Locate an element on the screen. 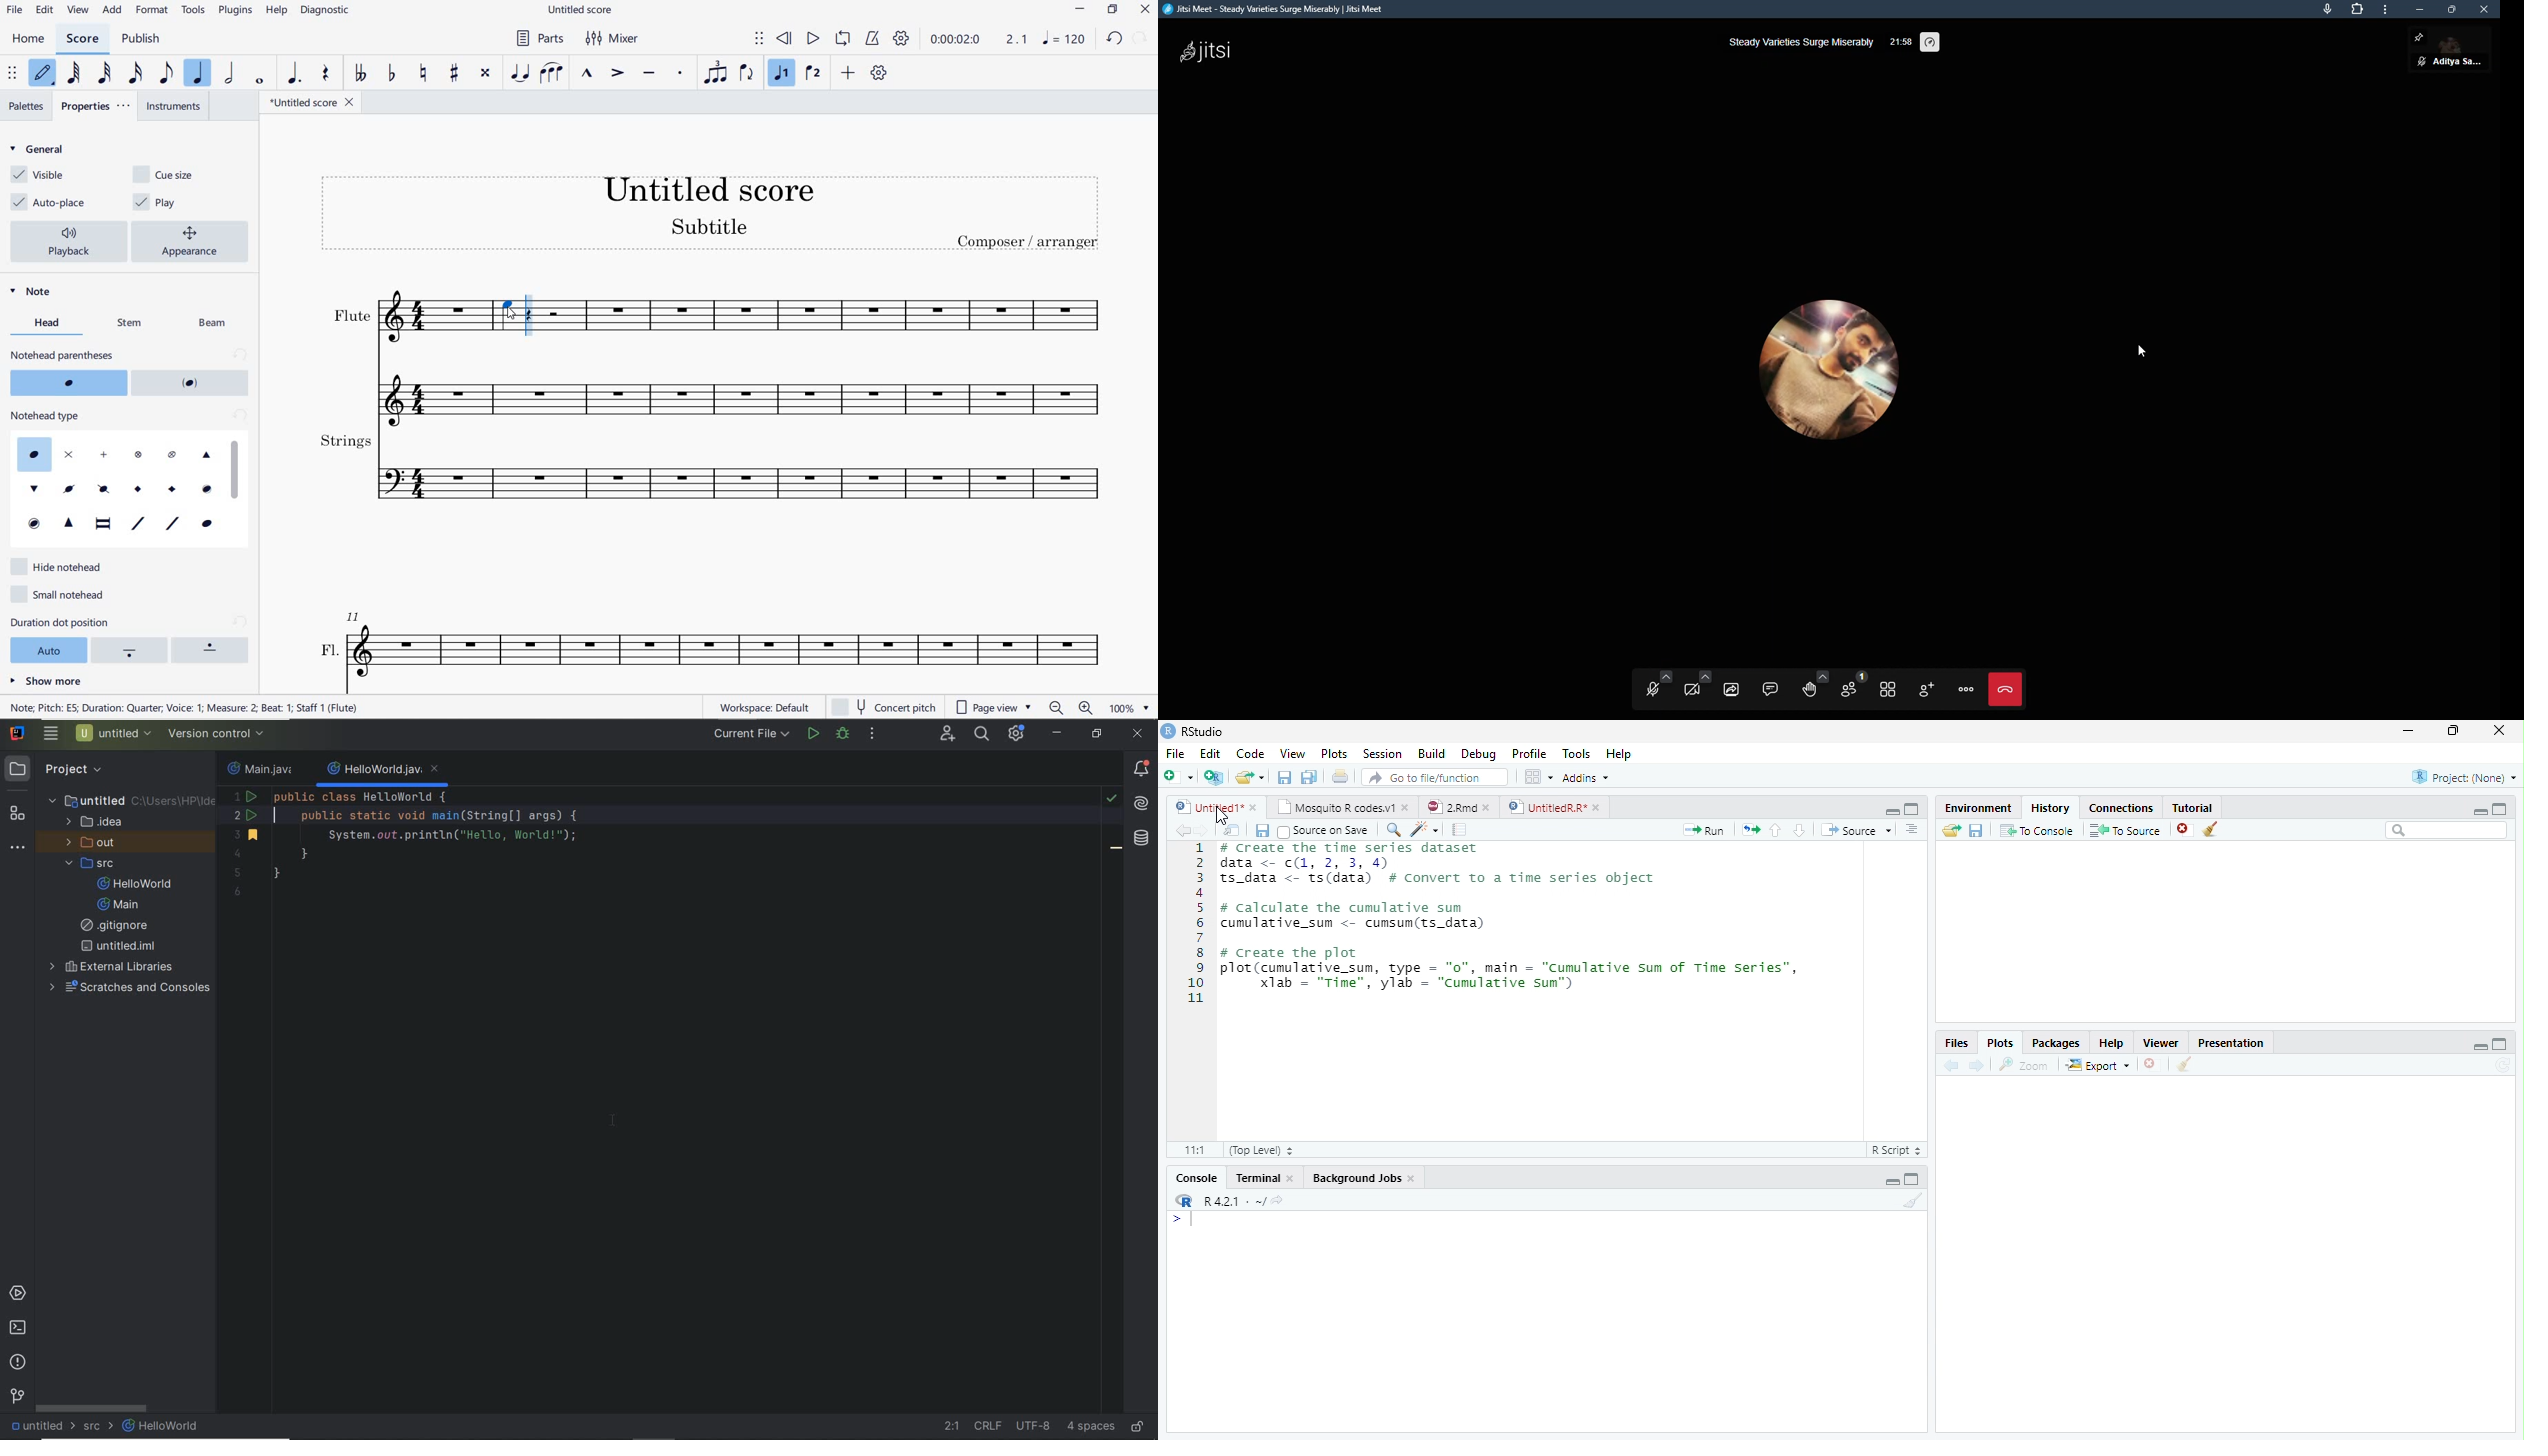 The image size is (2548, 1456). Show in new window is located at coordinates (1231, 833).